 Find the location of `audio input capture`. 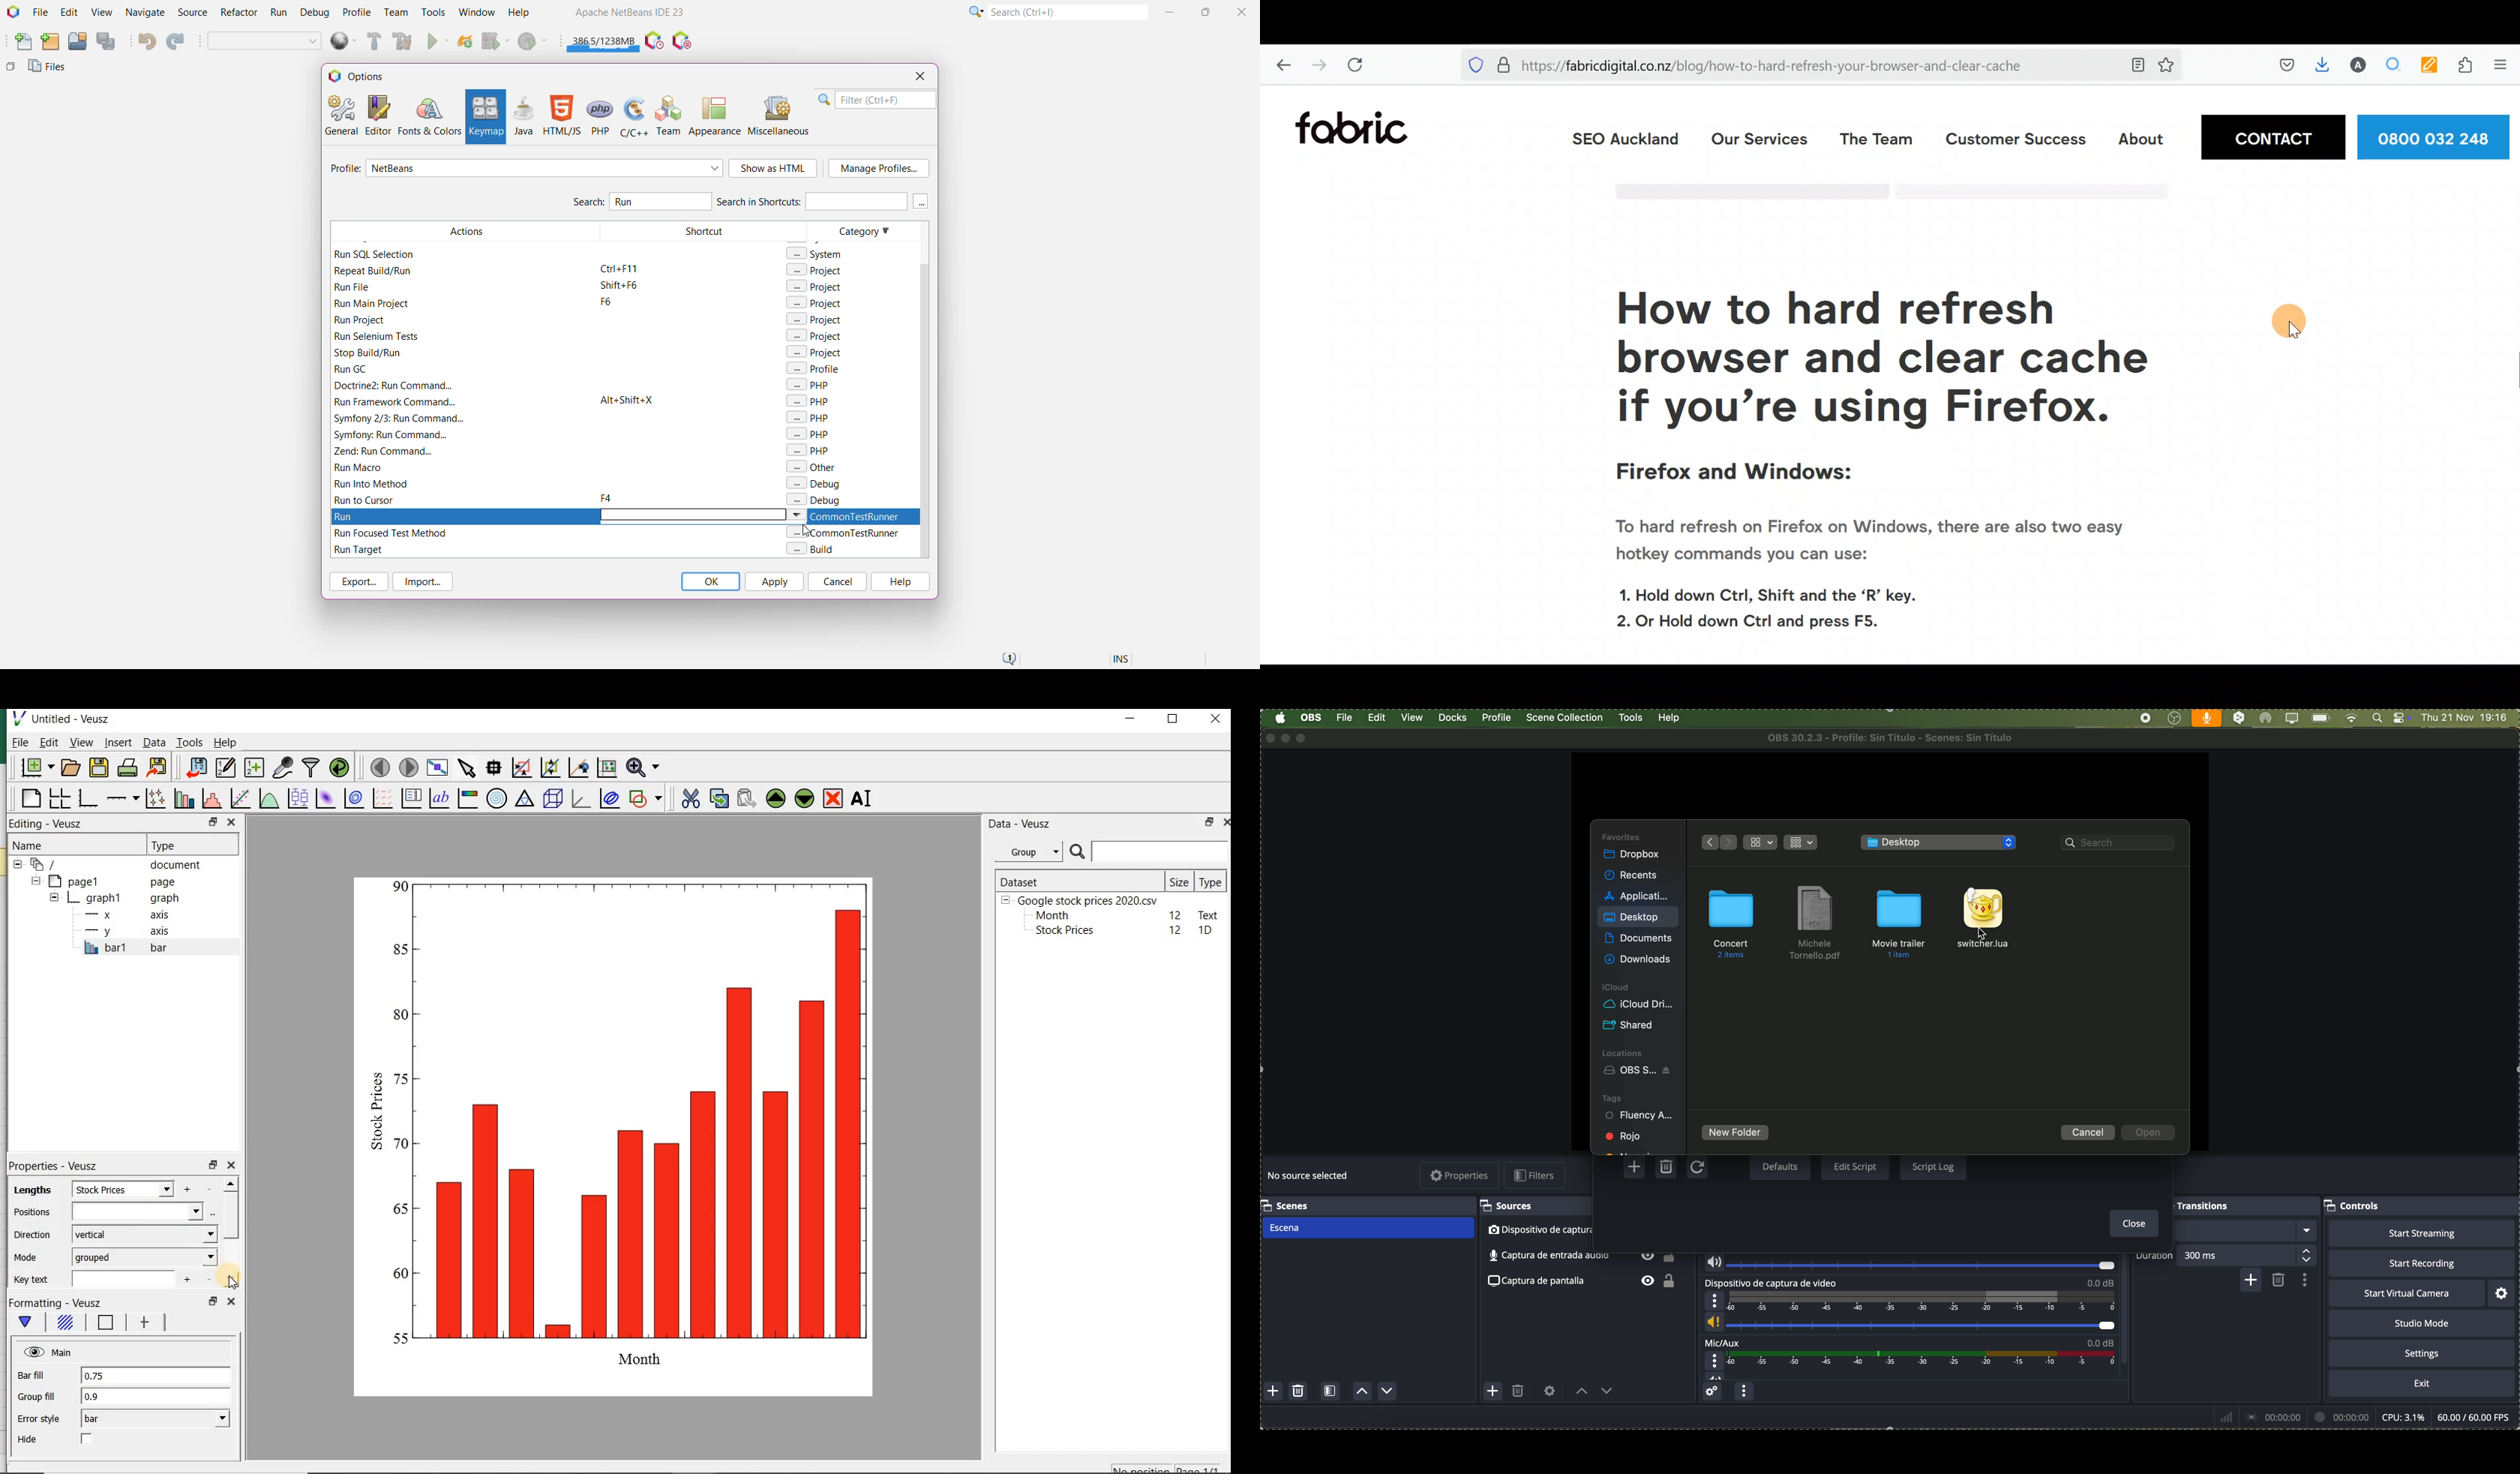

audio input capture is located at coordinates (1907, 1262).